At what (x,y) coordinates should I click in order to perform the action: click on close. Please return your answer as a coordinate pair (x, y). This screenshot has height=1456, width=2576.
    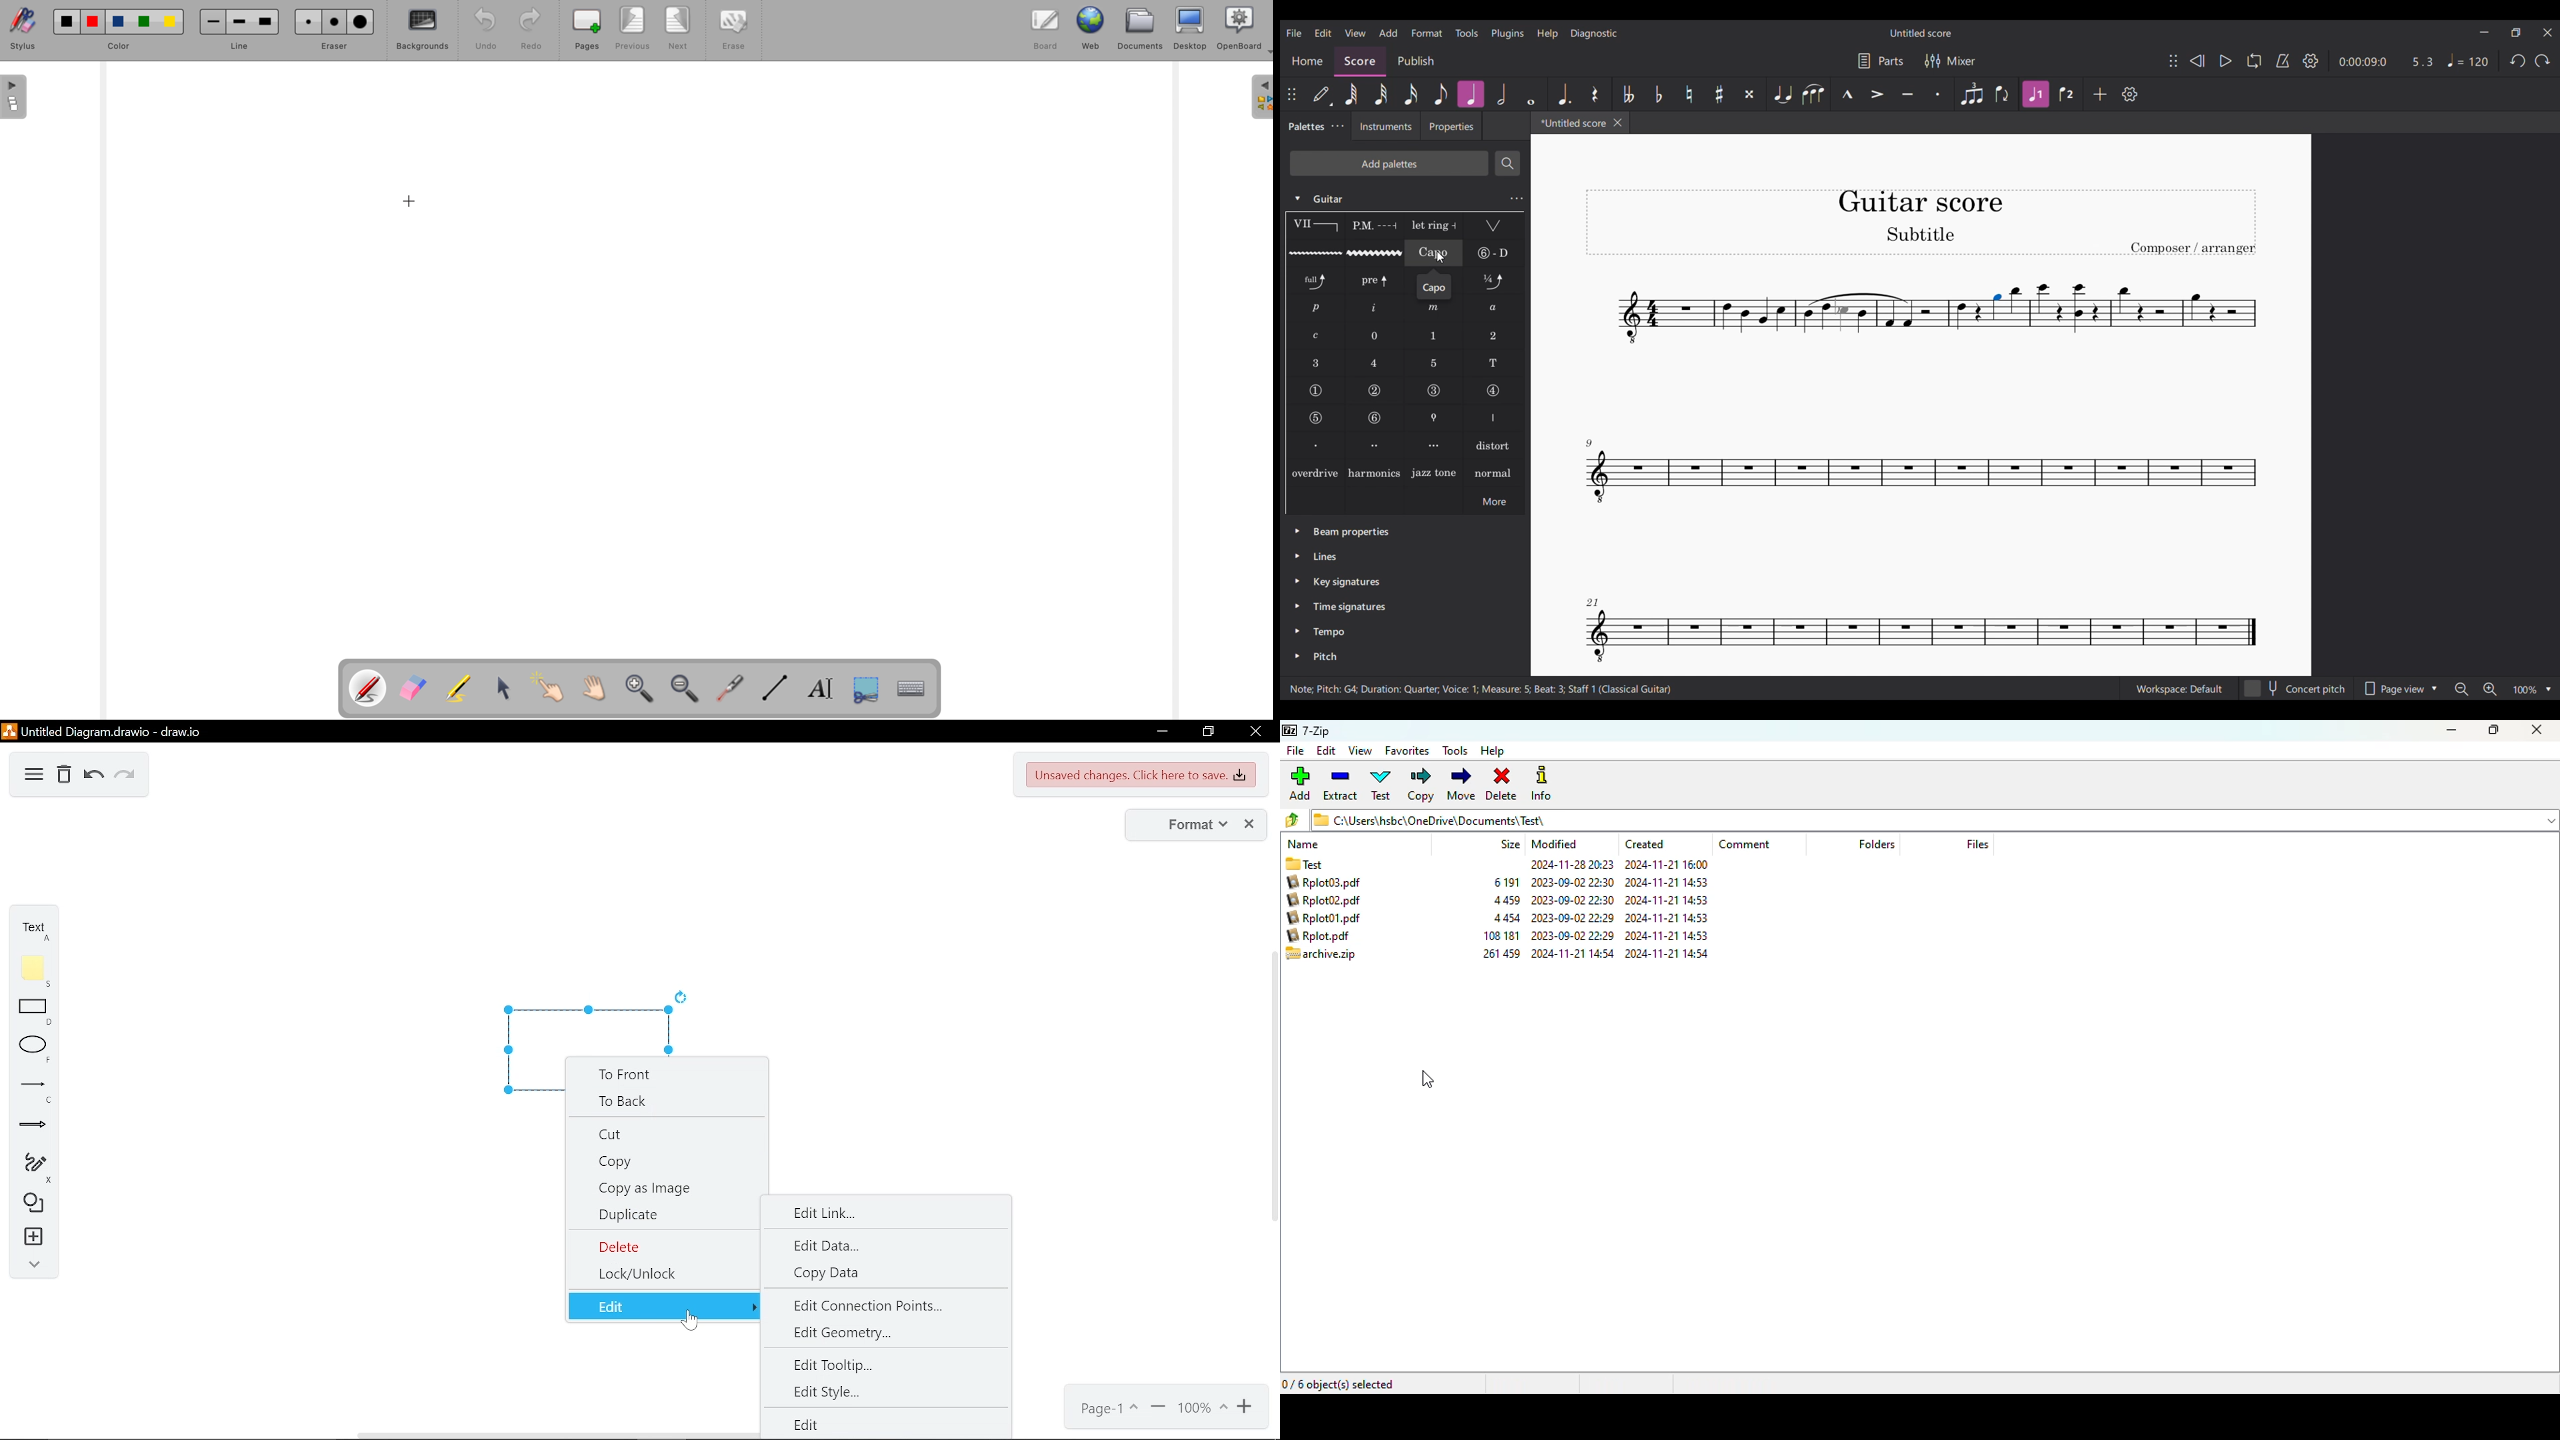
    Looking at the image, I should click on (1251, 825).